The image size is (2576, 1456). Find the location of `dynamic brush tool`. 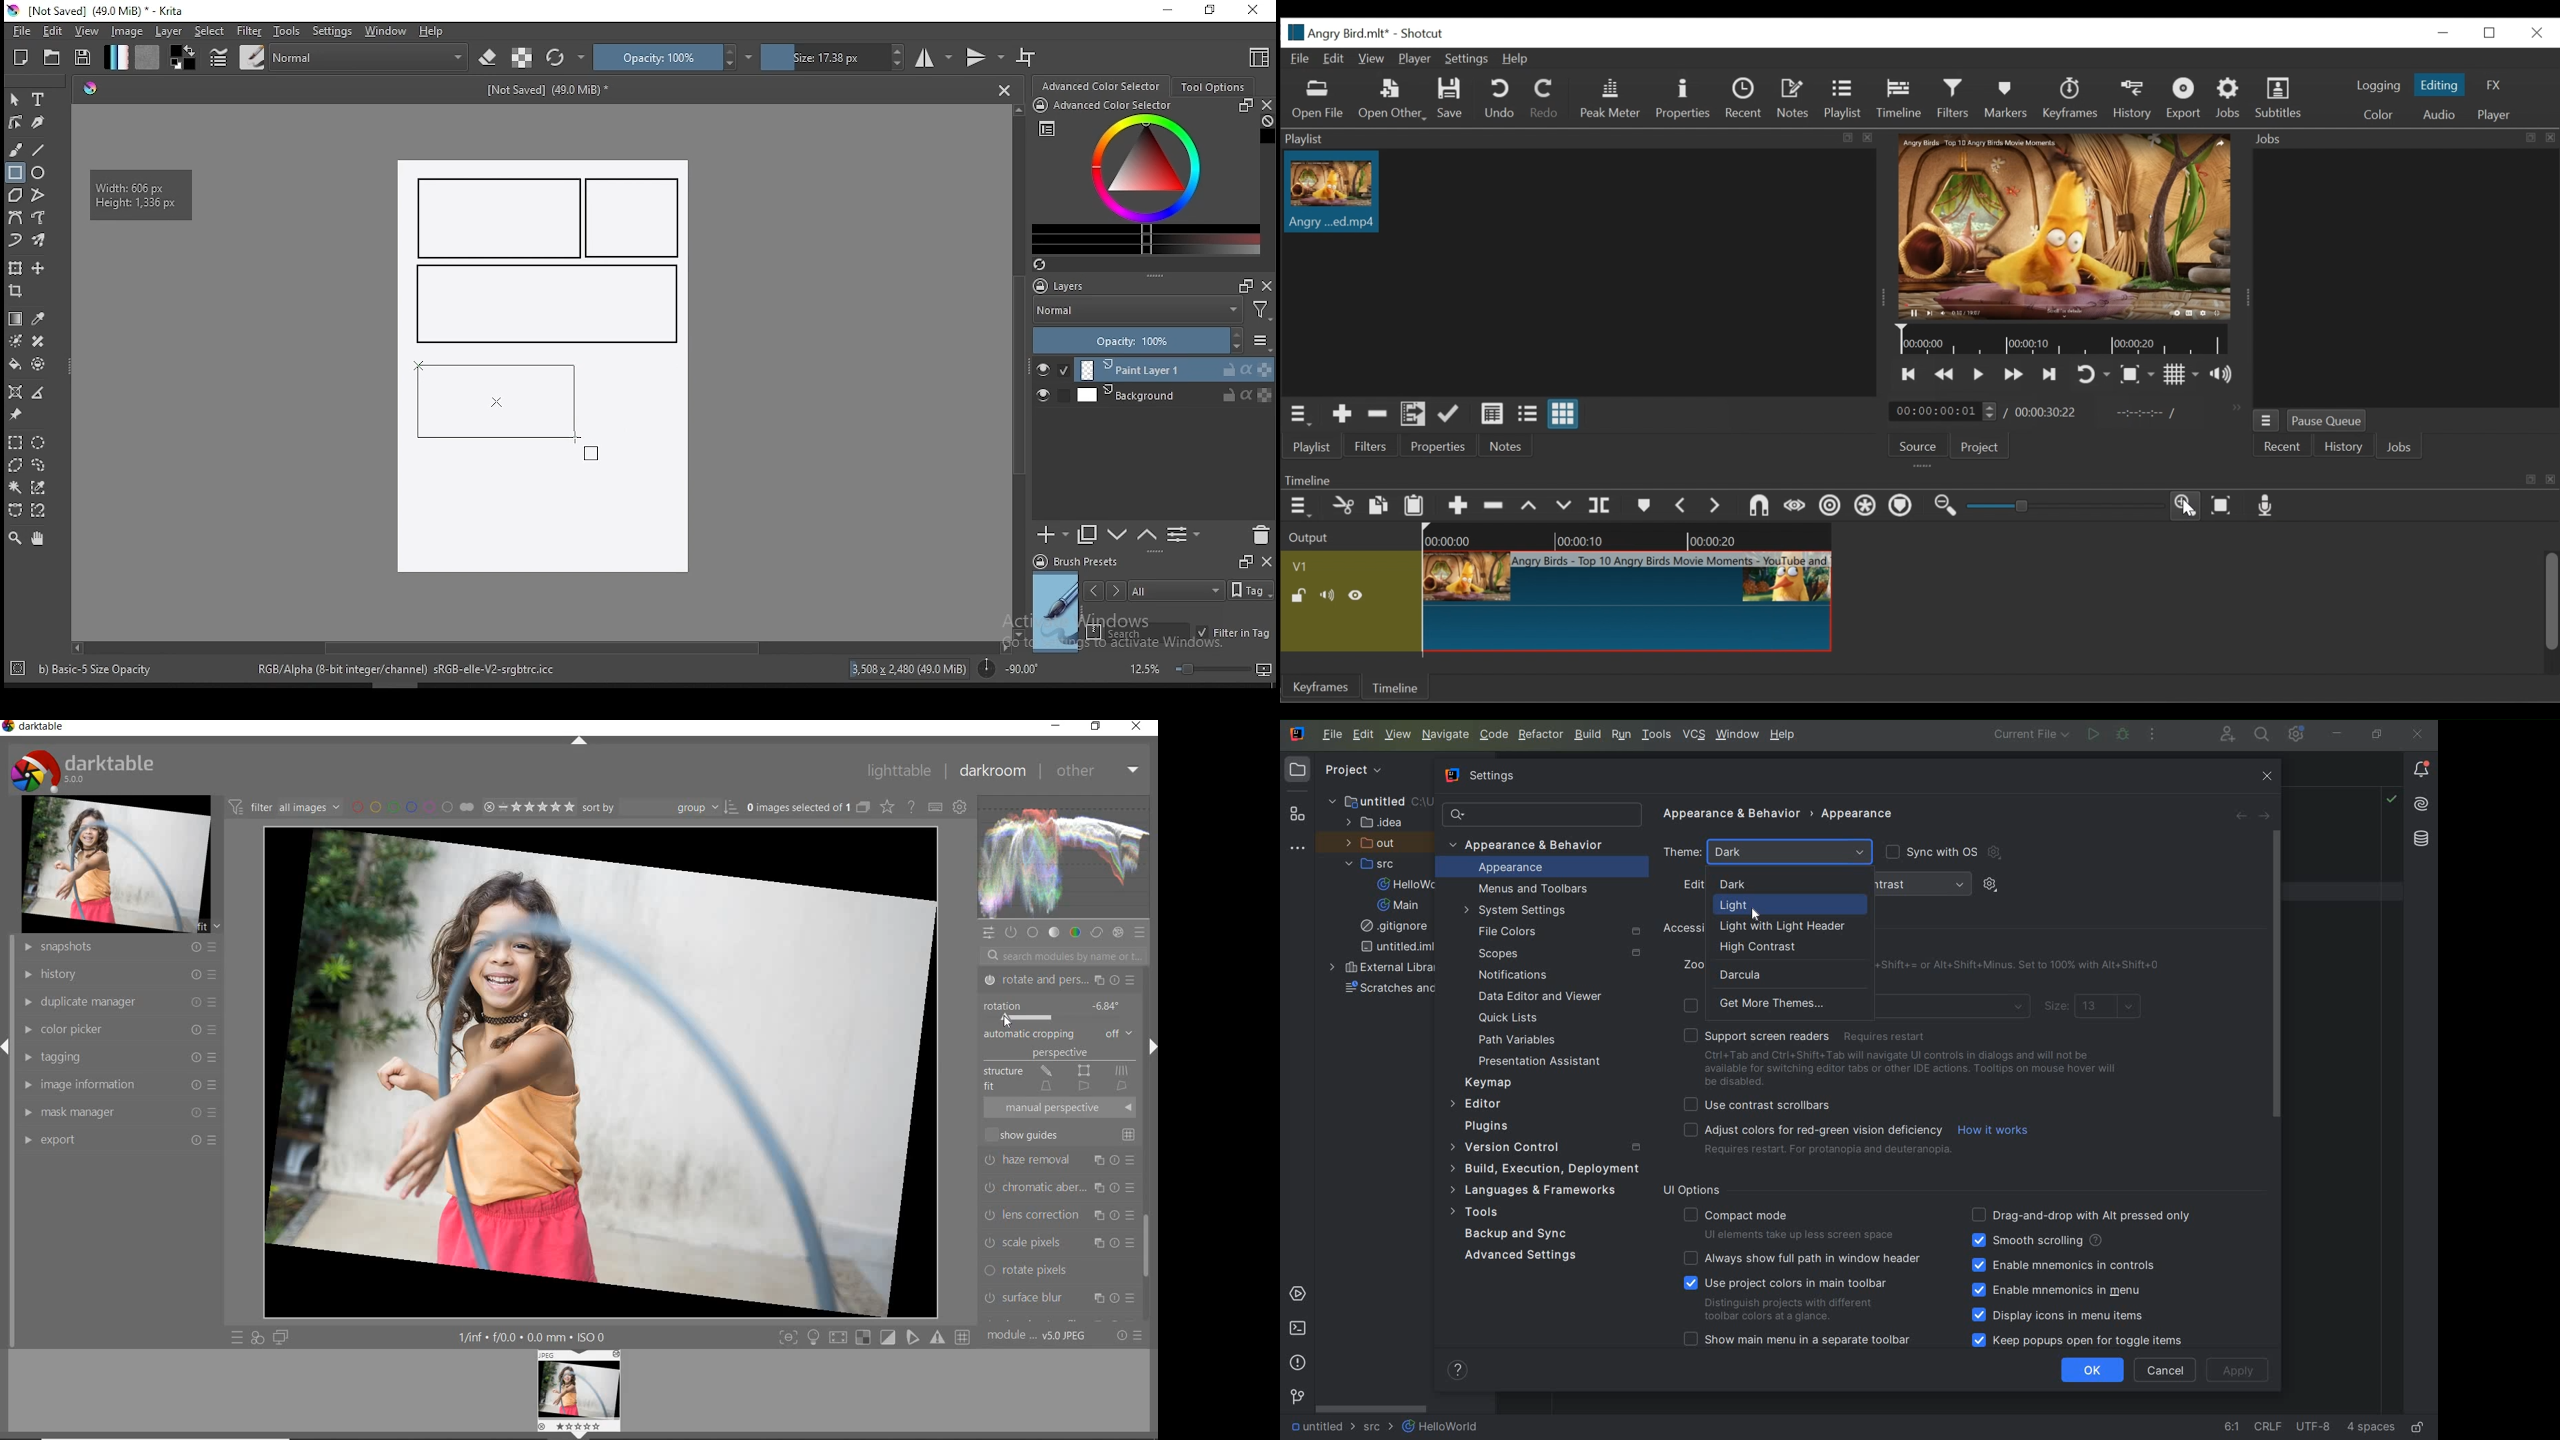

dynamic brush tool is located at coordinates (15, 241).